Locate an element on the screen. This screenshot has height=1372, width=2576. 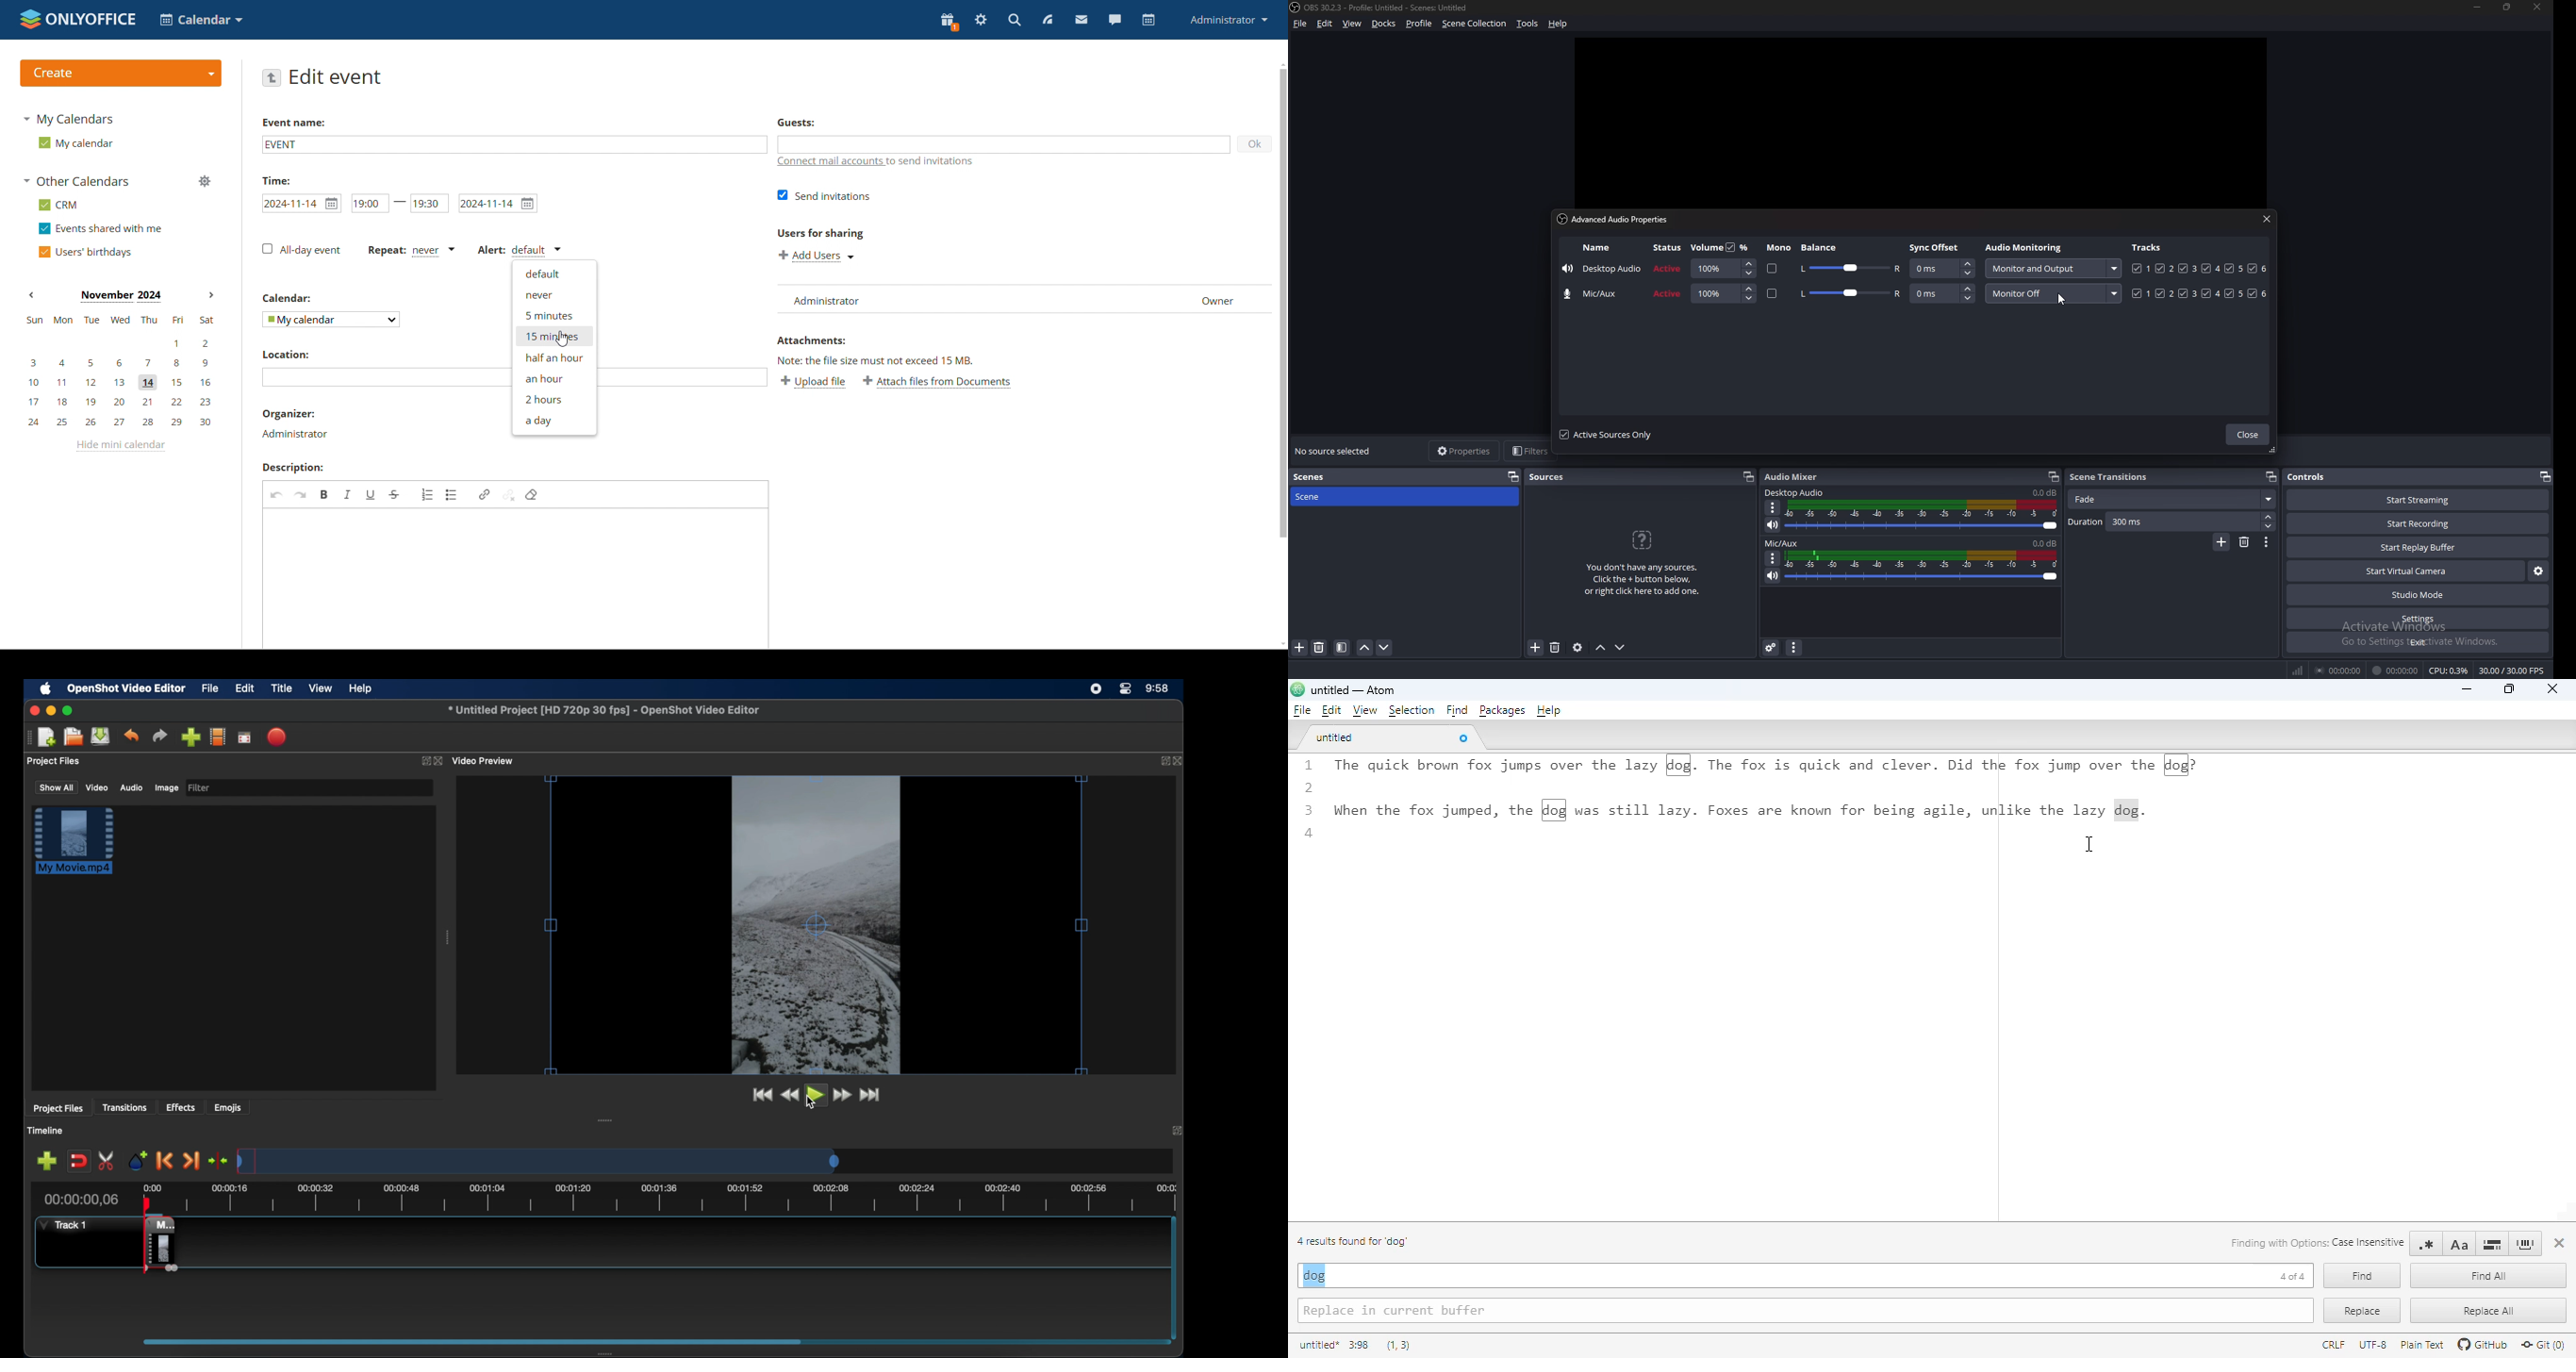
sync offset adjust is located at coordinates (1943, 293).